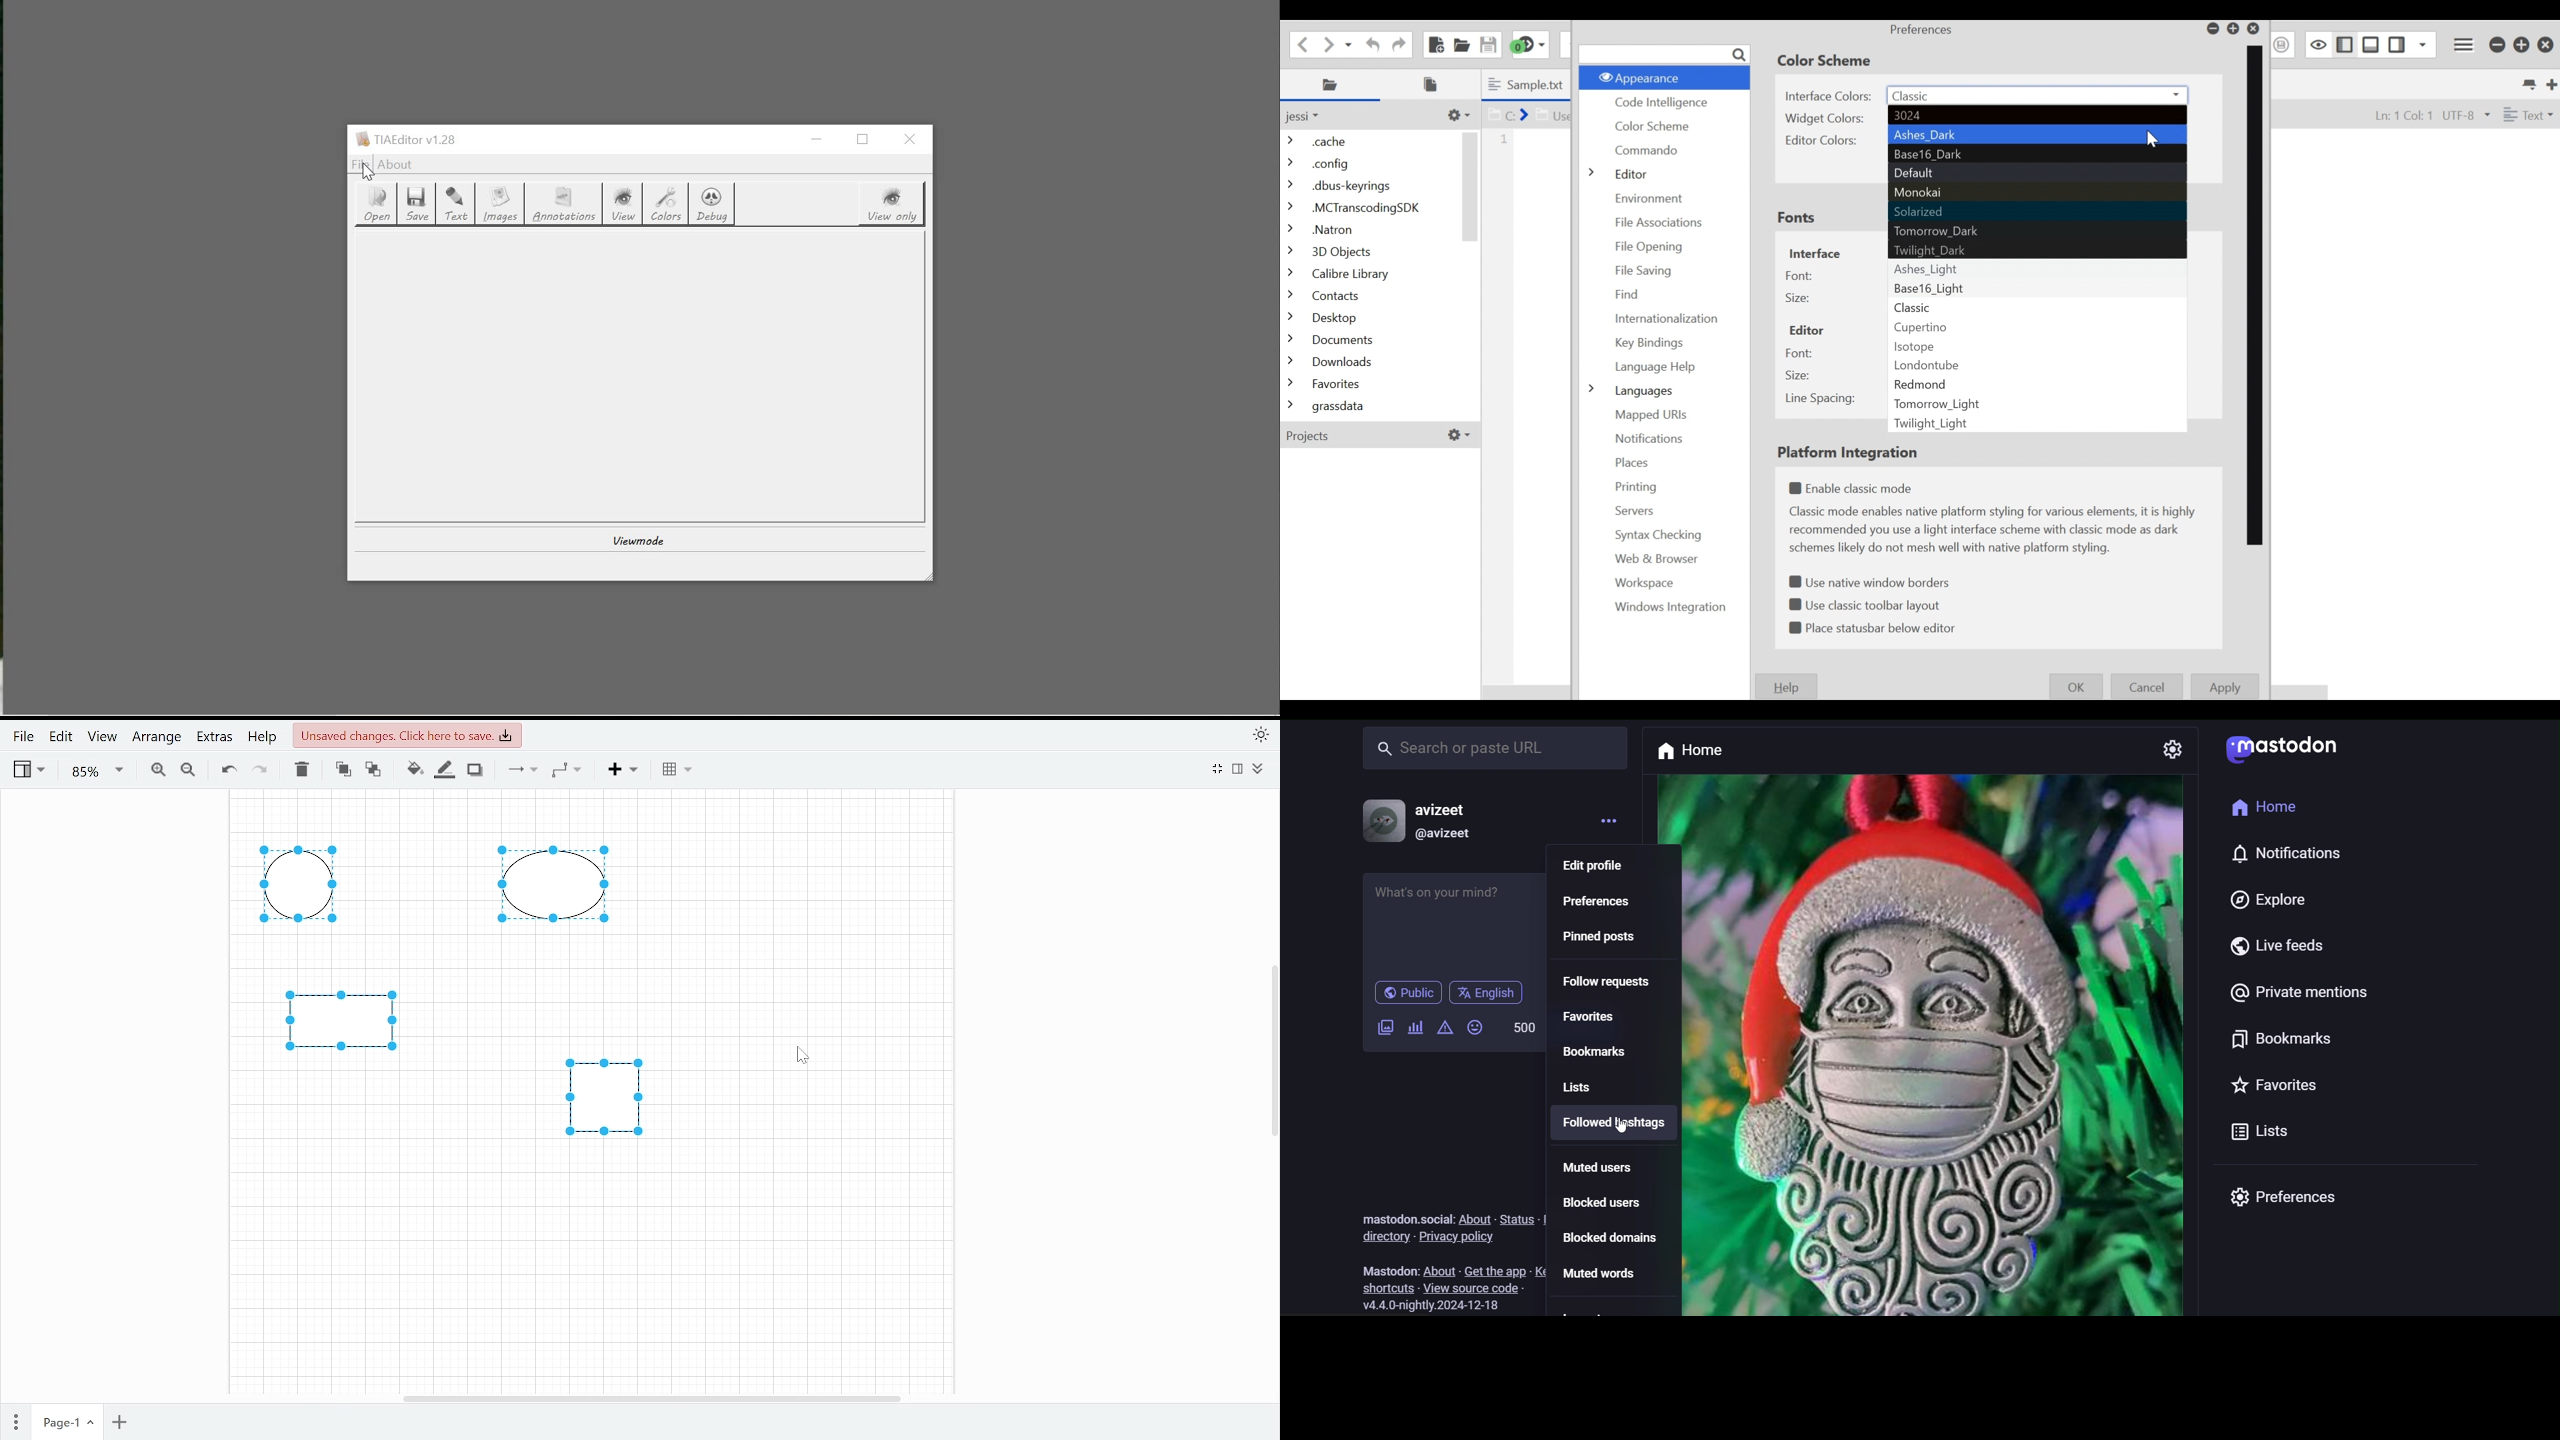 The width and height of the screenshot is (2576, 1456). I want to click on Zoom in, so click(159, 771).